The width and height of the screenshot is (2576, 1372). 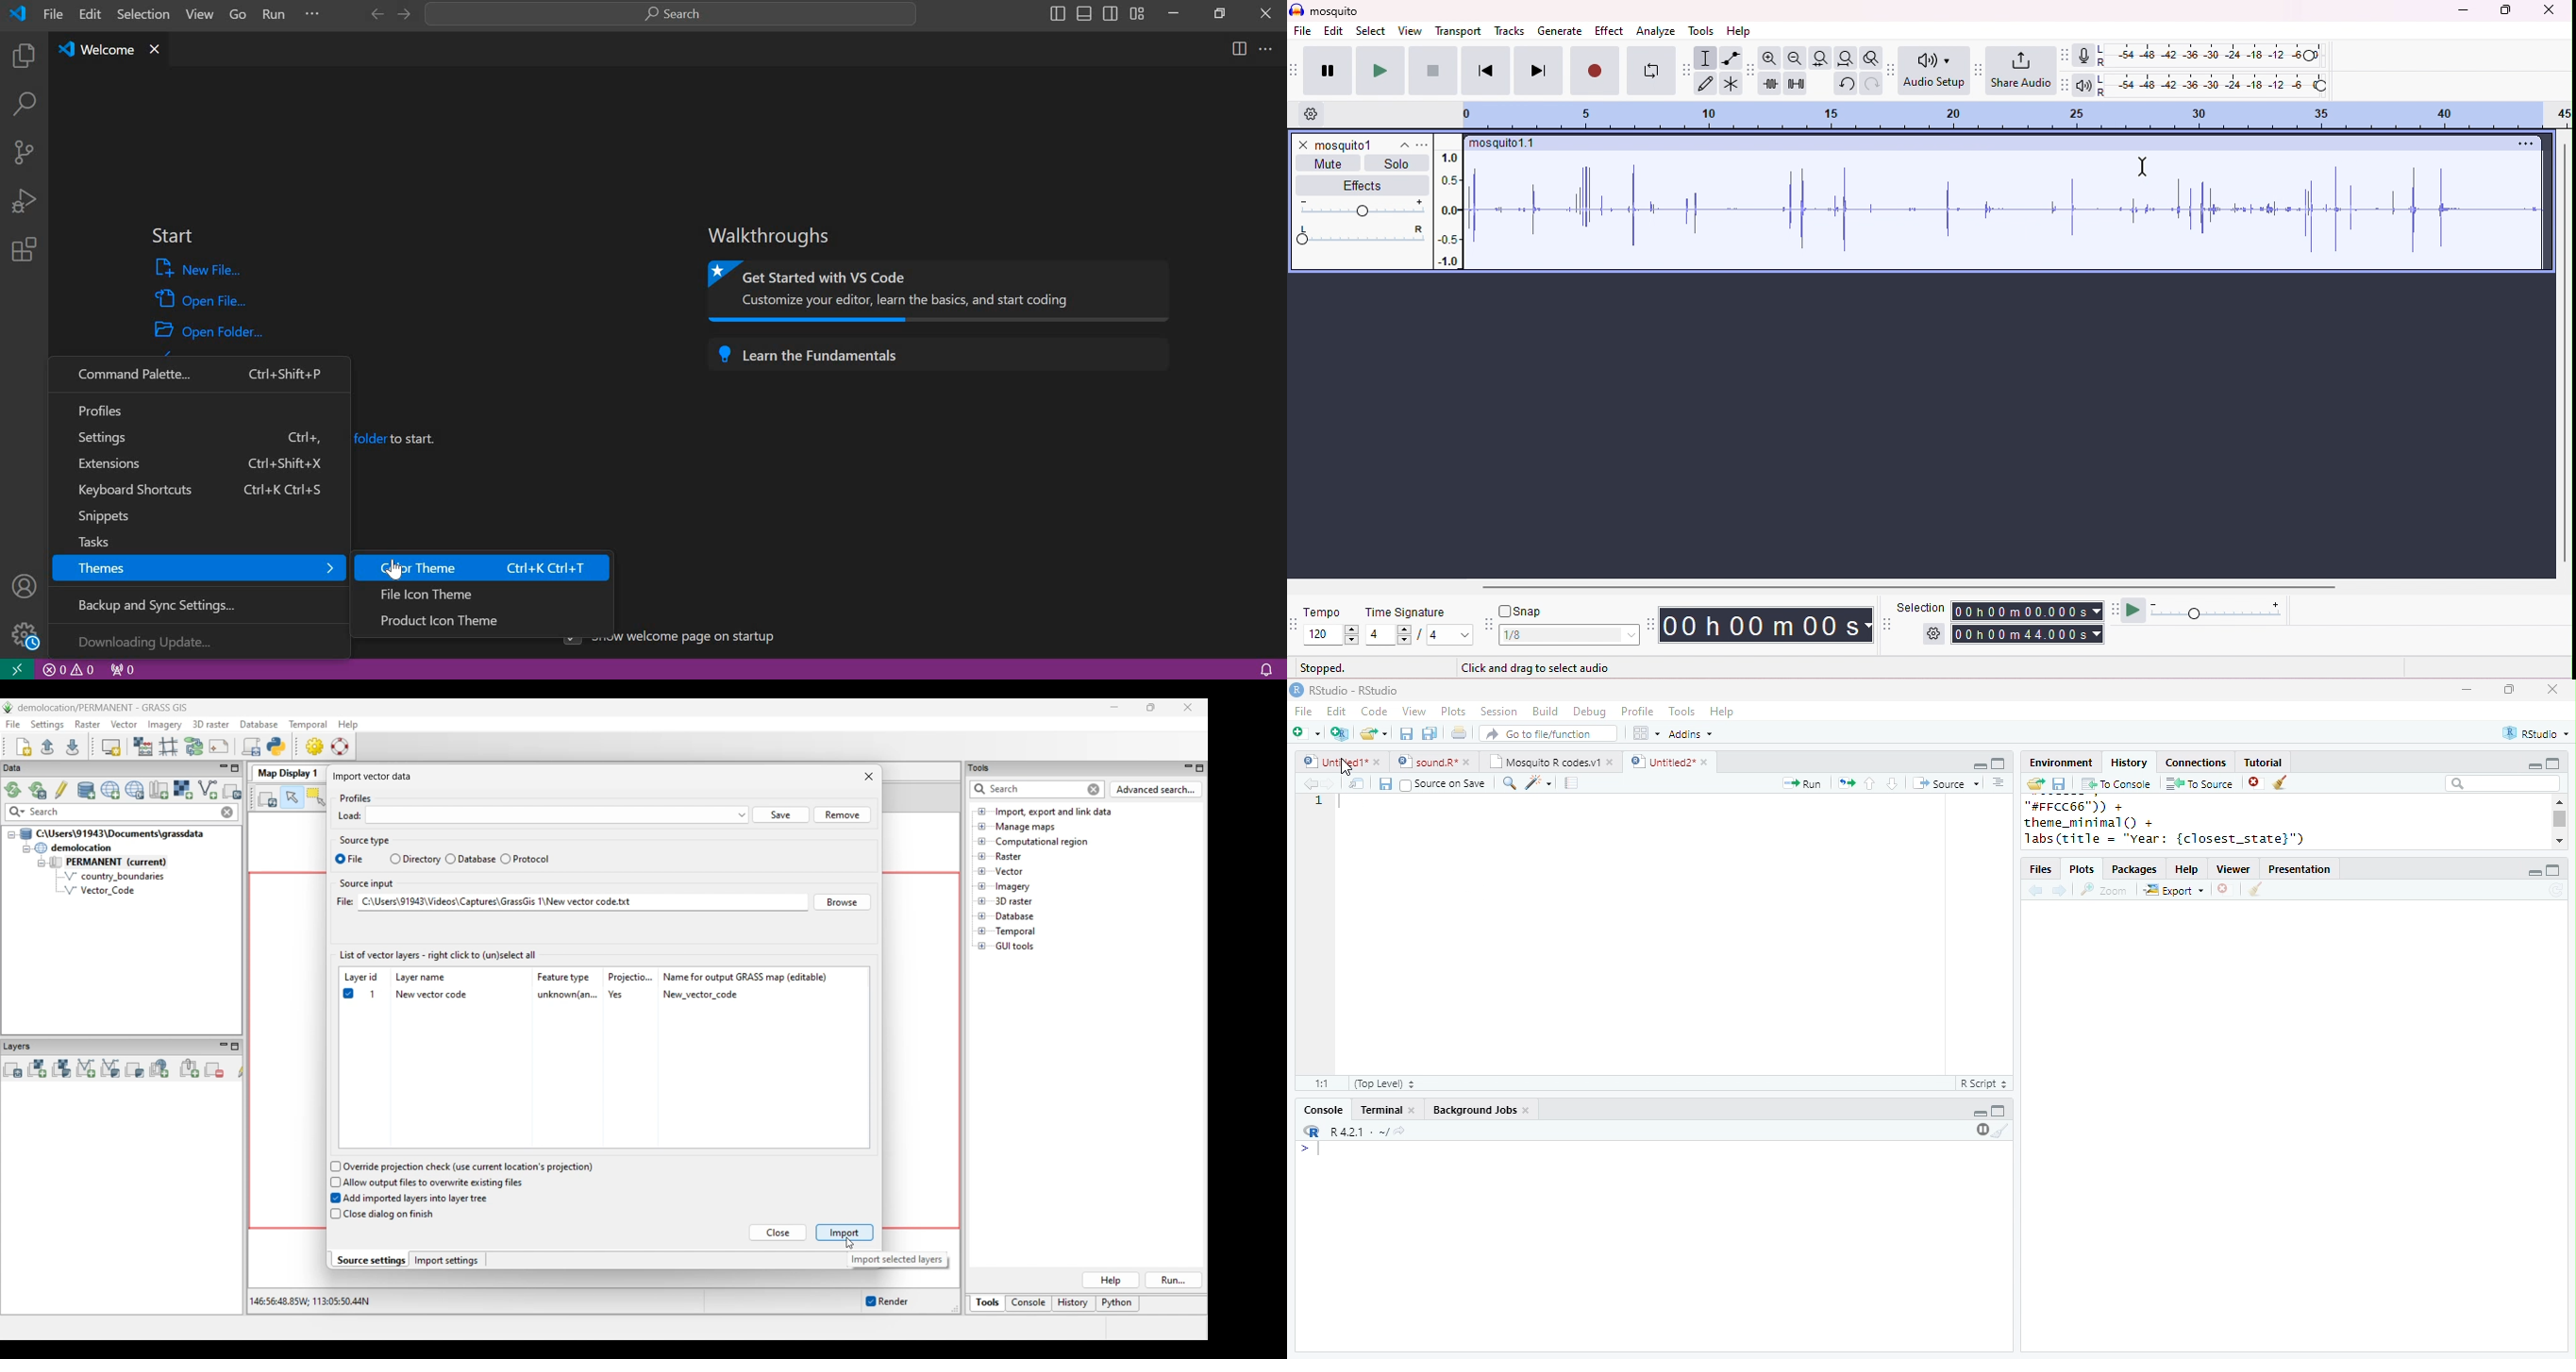 What do you see at coordinates (1870, 784) in the screenshot?
I see `up` at bounding box center [1870, 784].